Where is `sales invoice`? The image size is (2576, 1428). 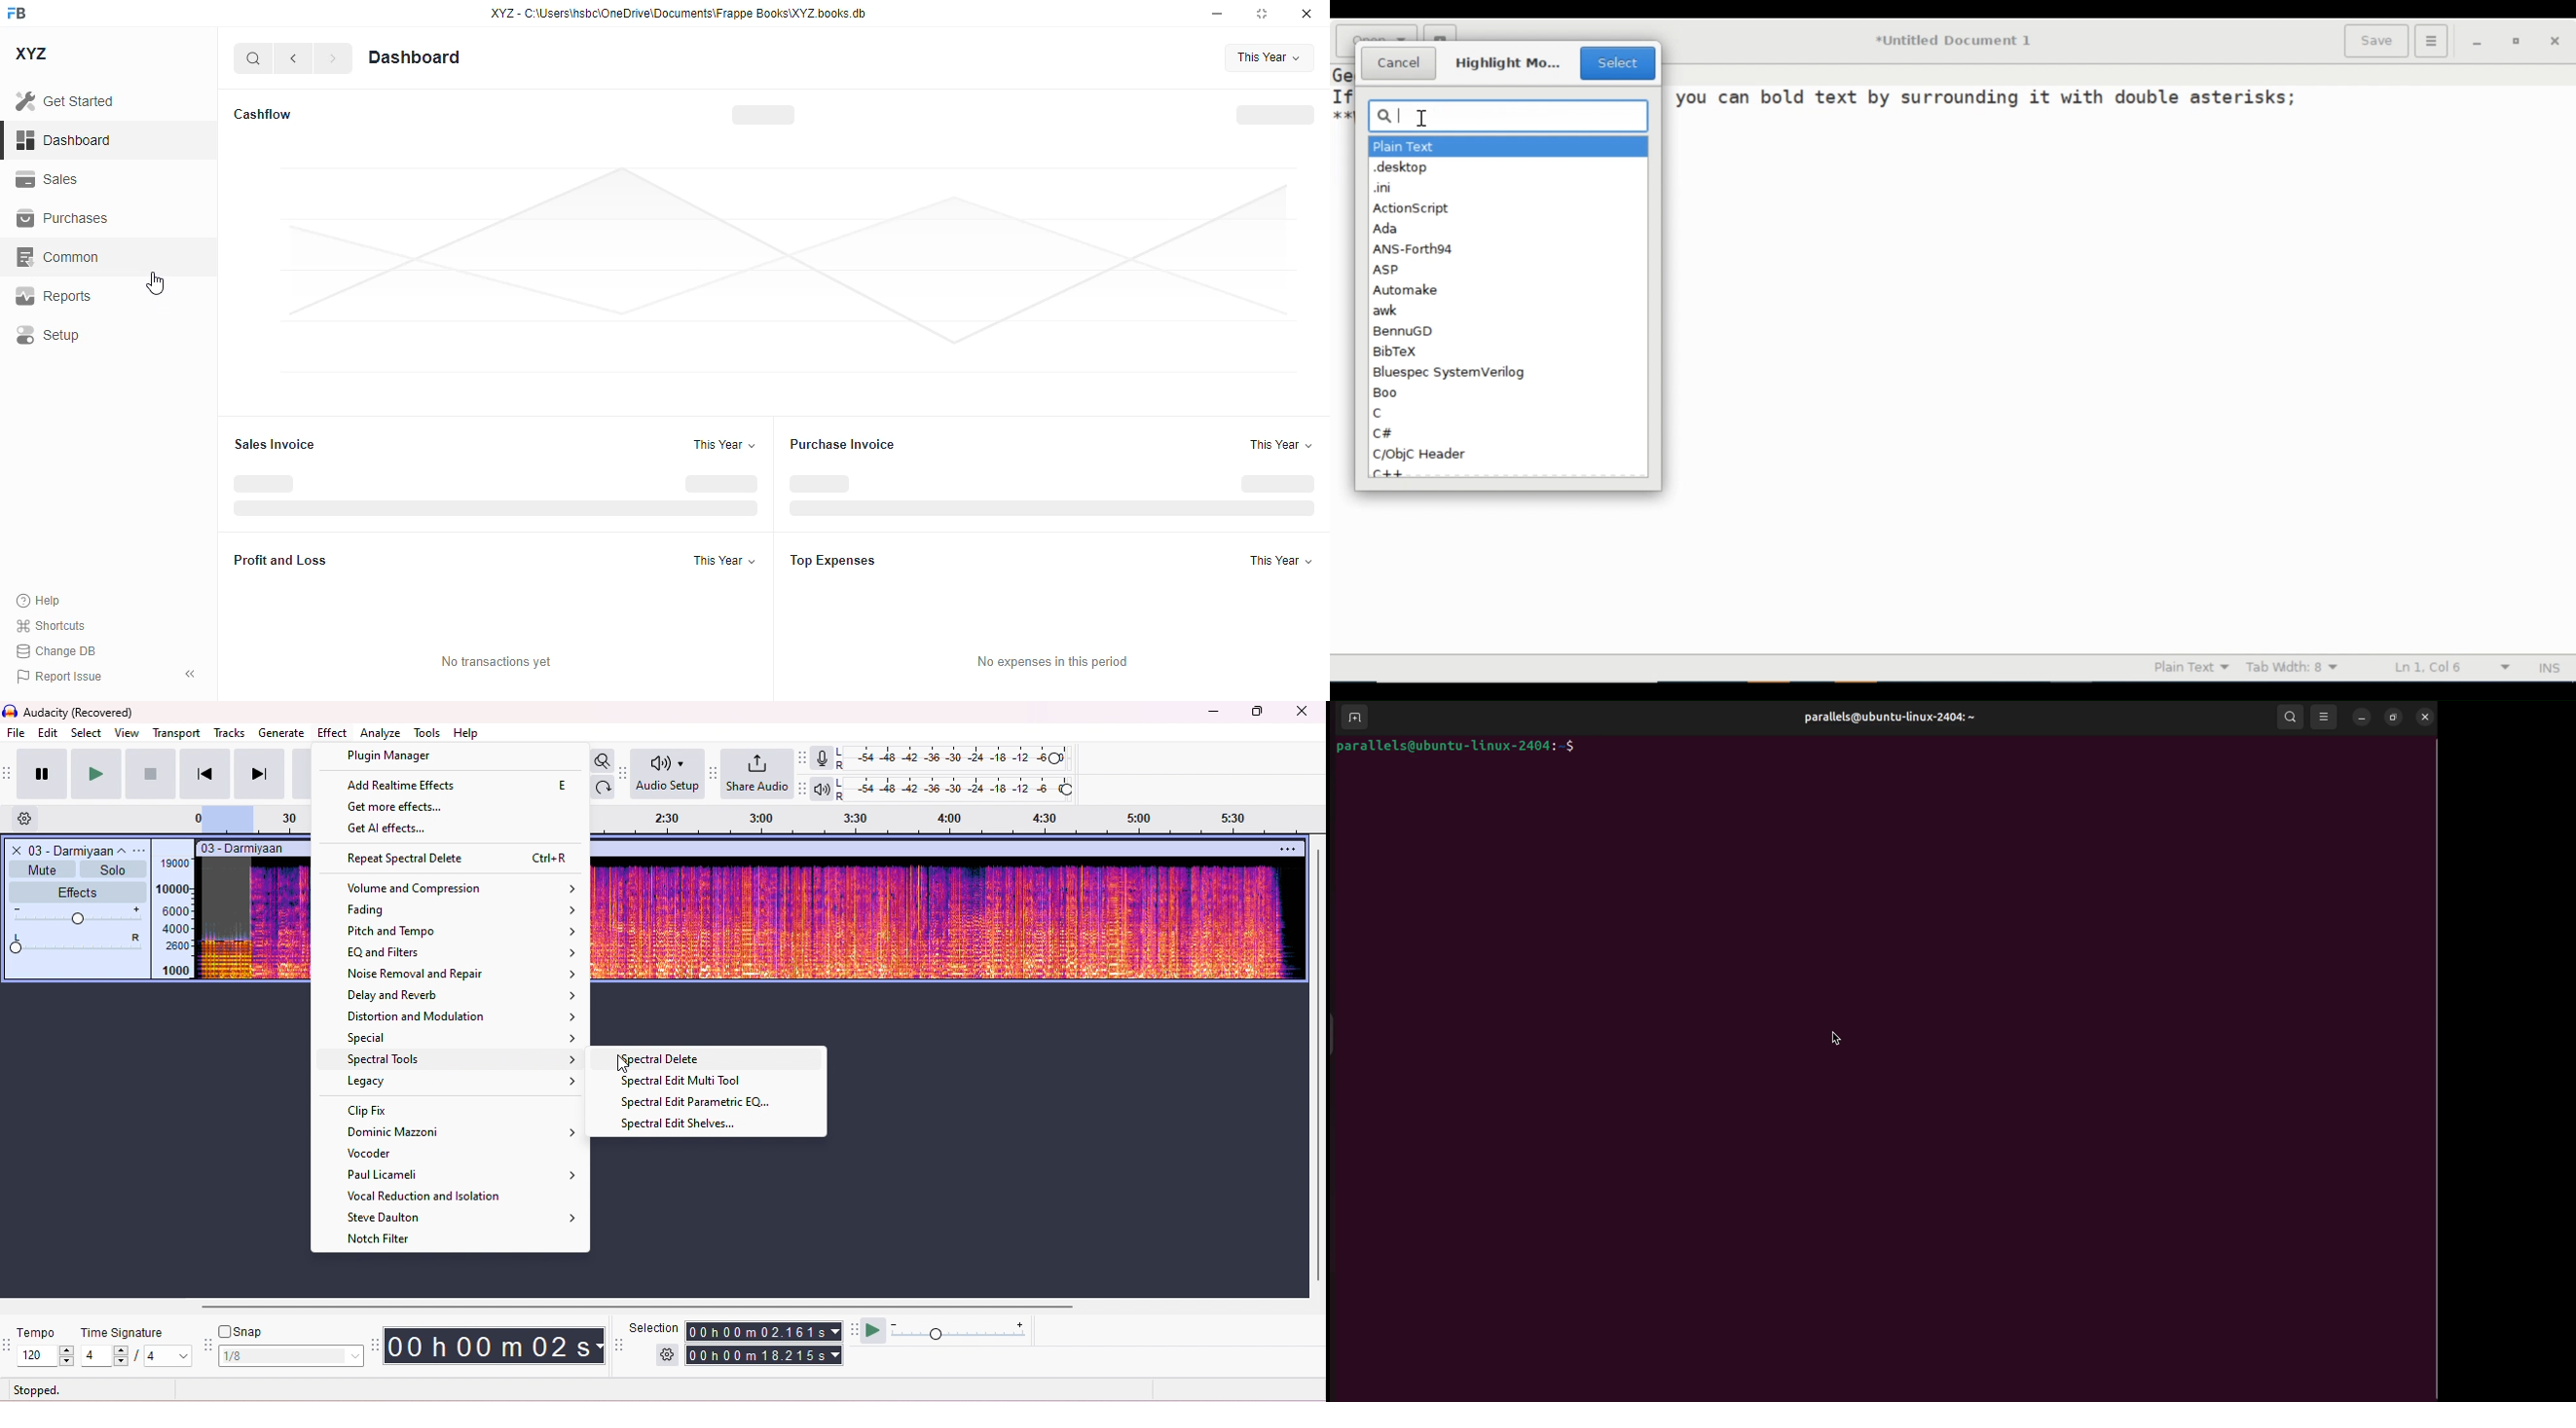 sales invoice is located at coordinates (274, 444).